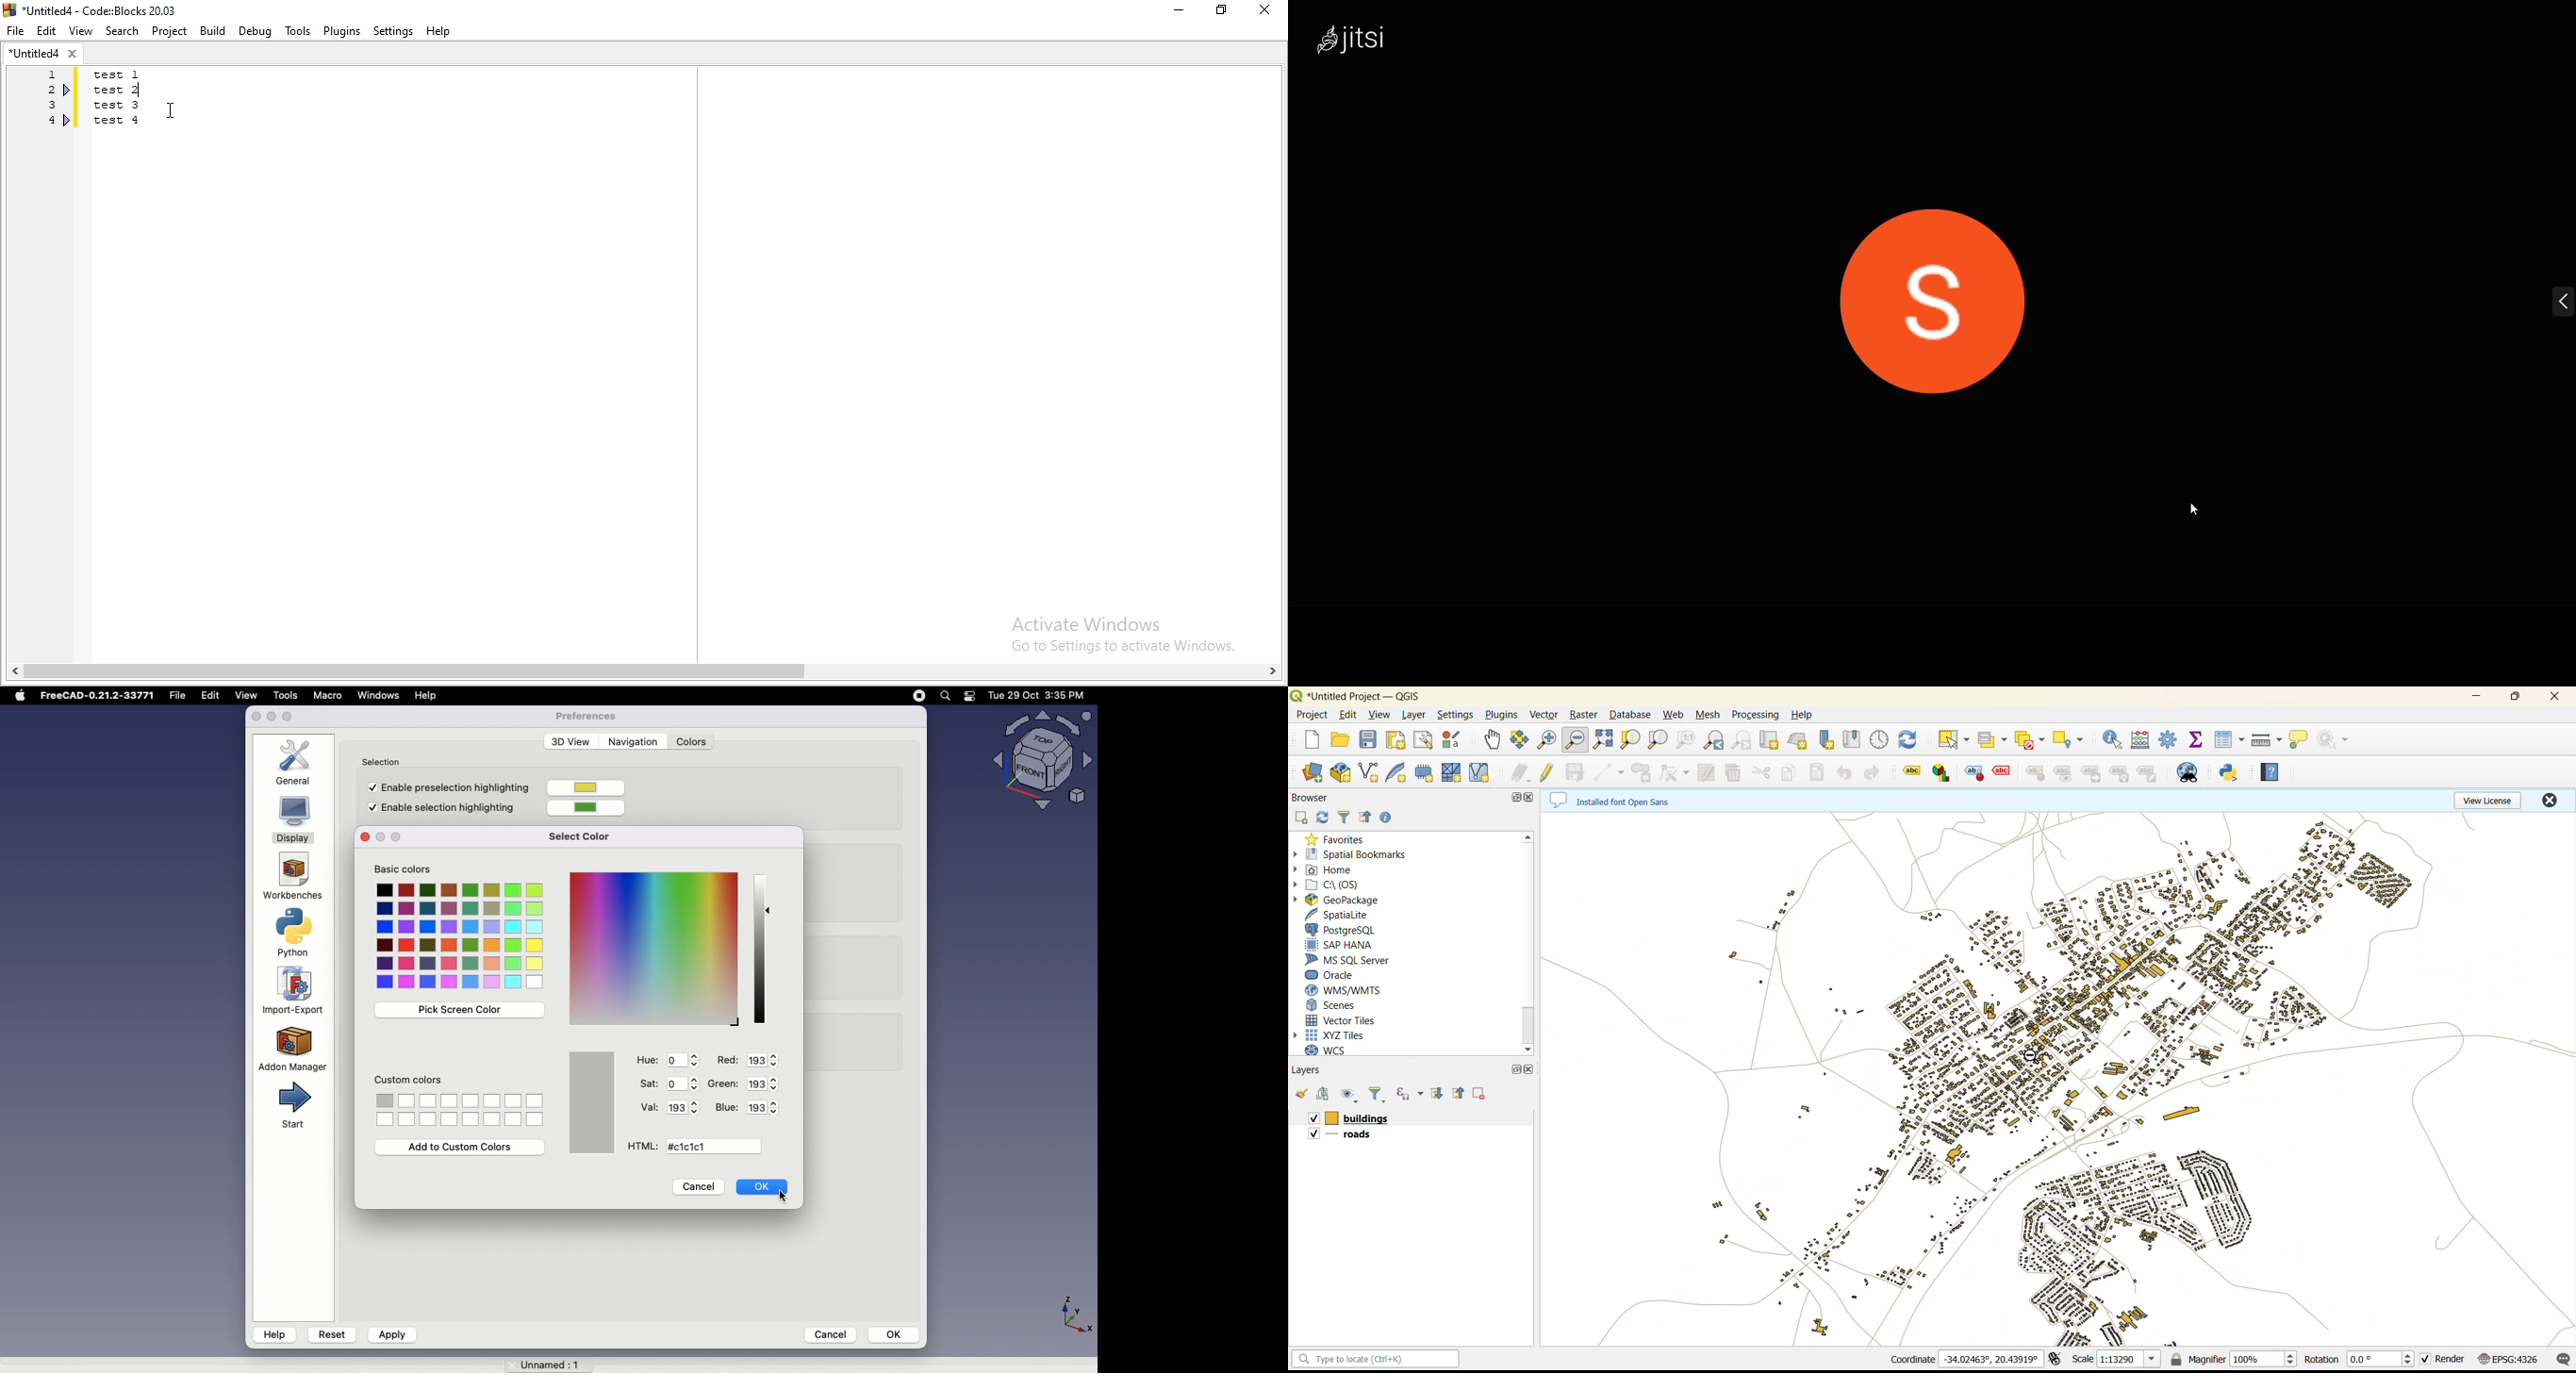 Image resolution: width=2576 pixels, height=1400 pixels. Describe the element at coordinates (296, 991) in the screenshot. I see `Import-Export` at that location.